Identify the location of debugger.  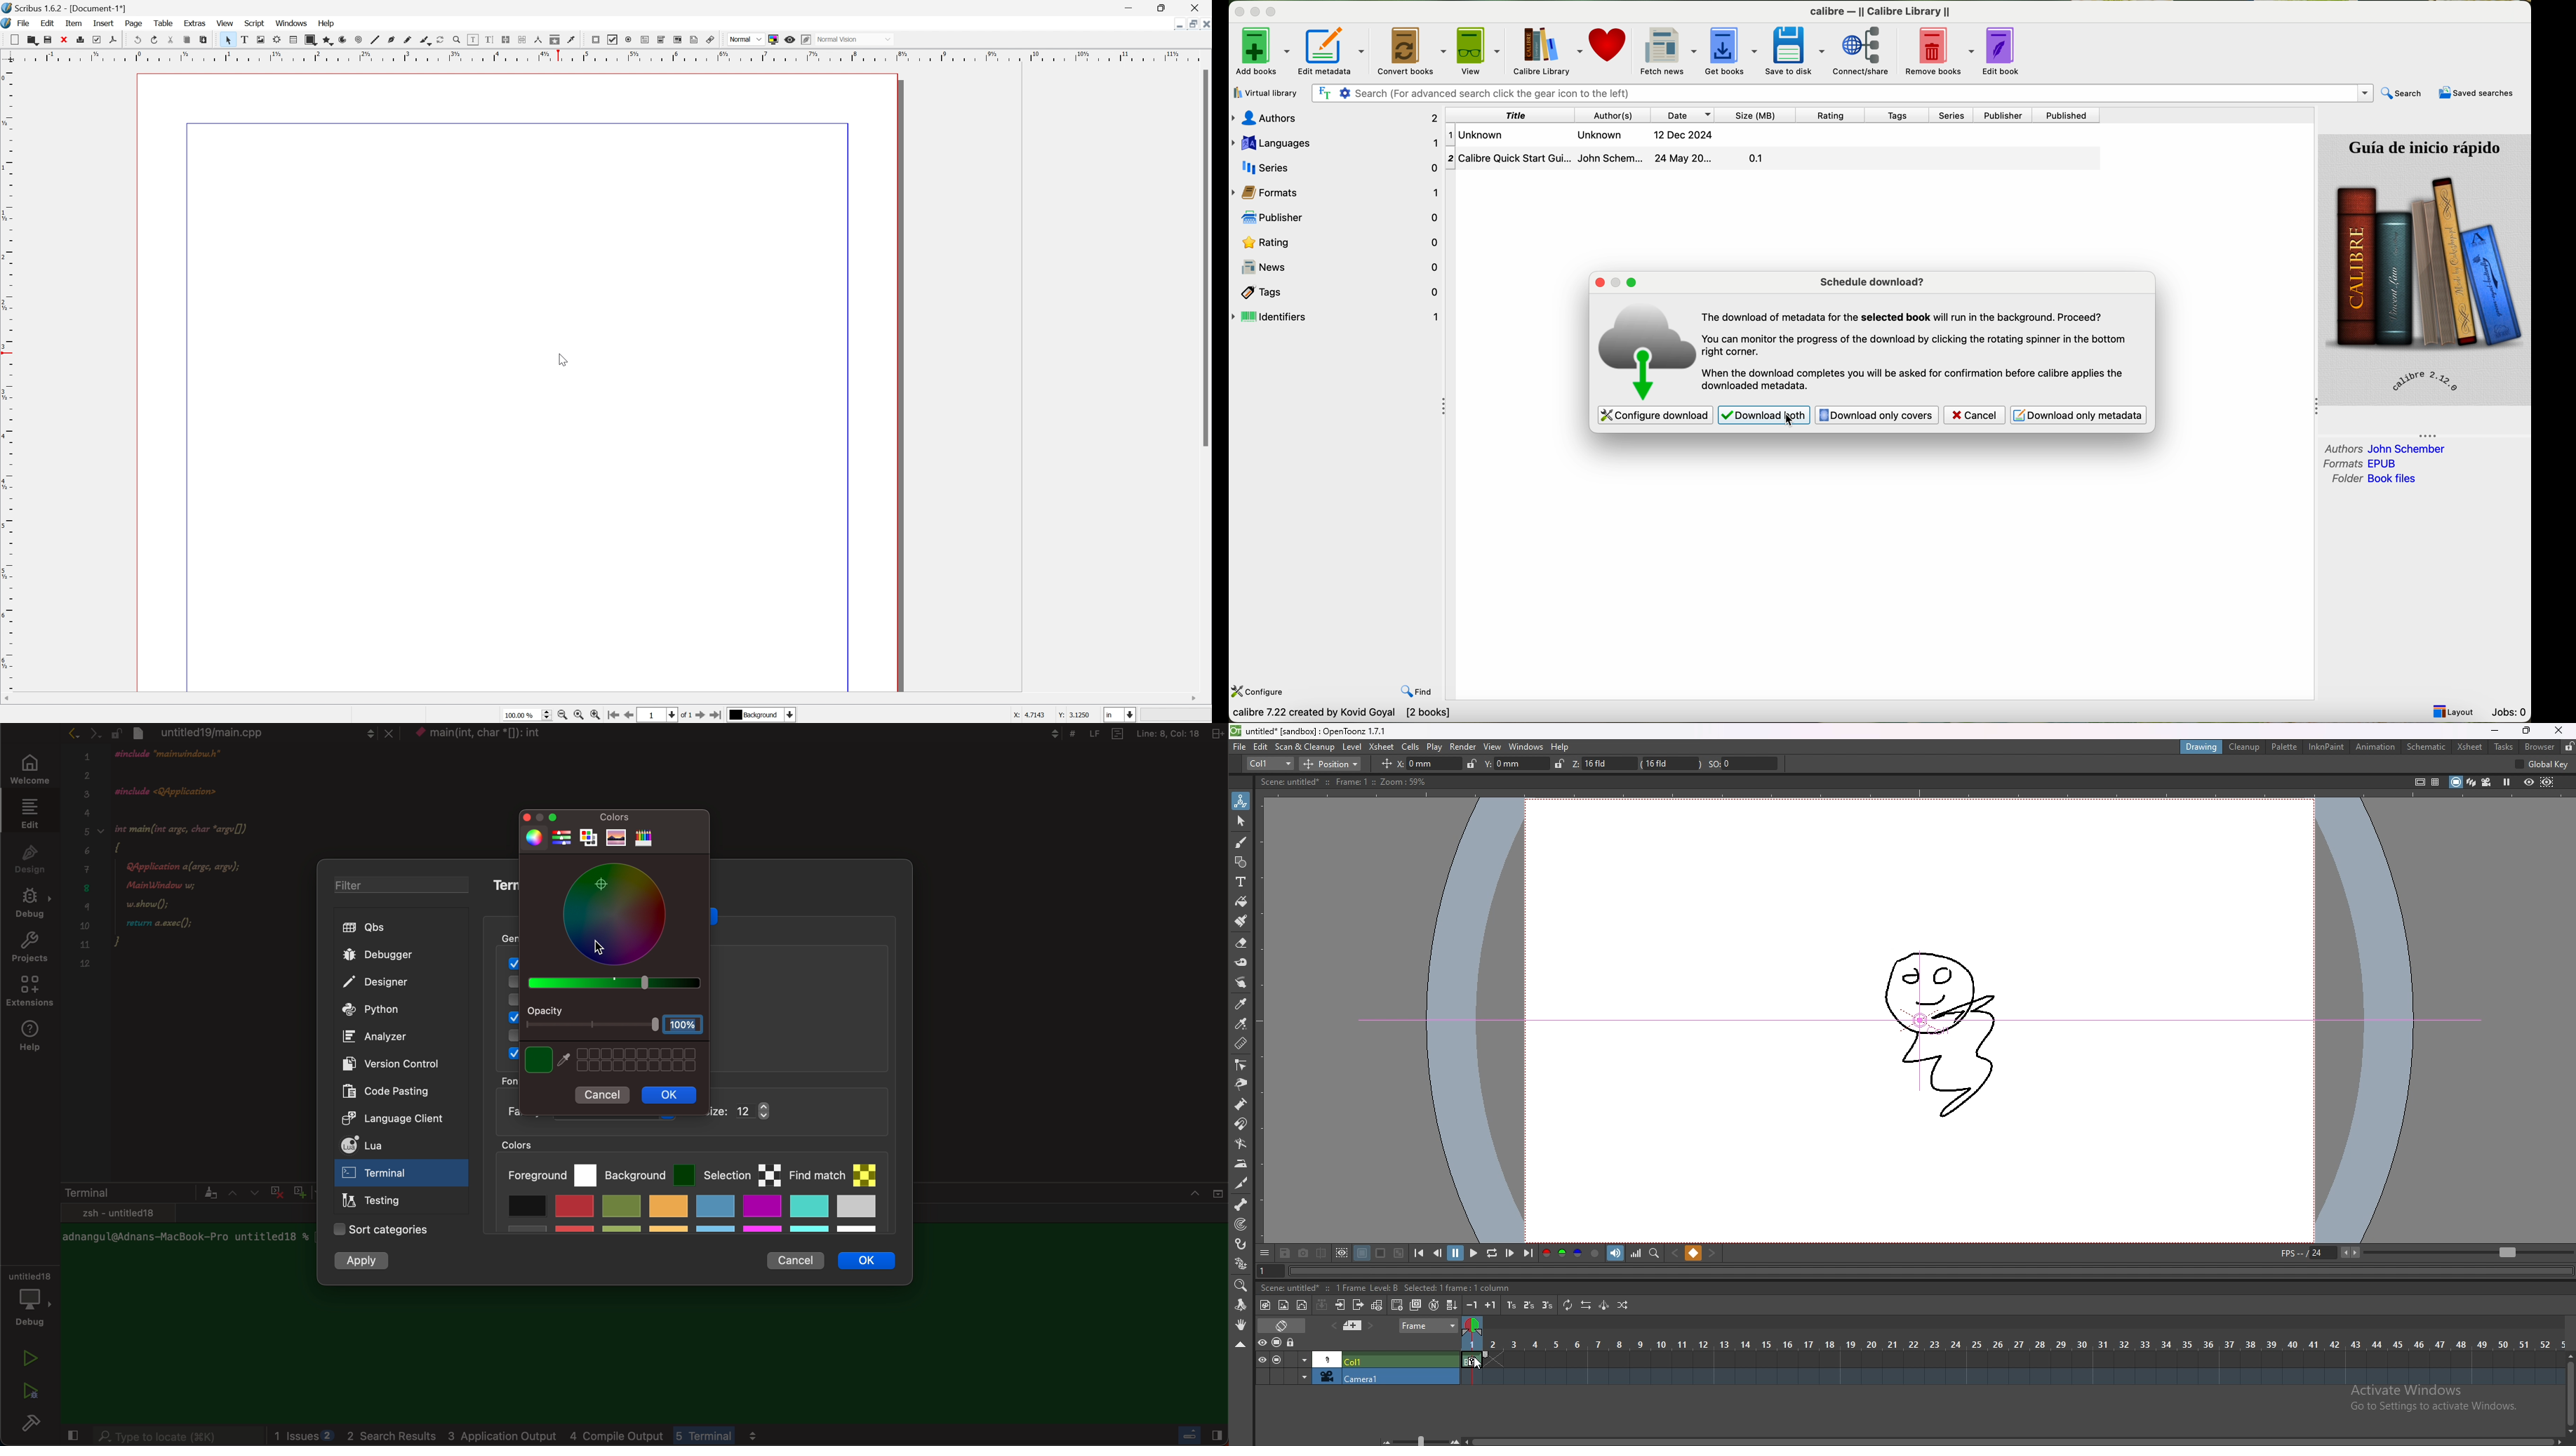
(29, 1297).